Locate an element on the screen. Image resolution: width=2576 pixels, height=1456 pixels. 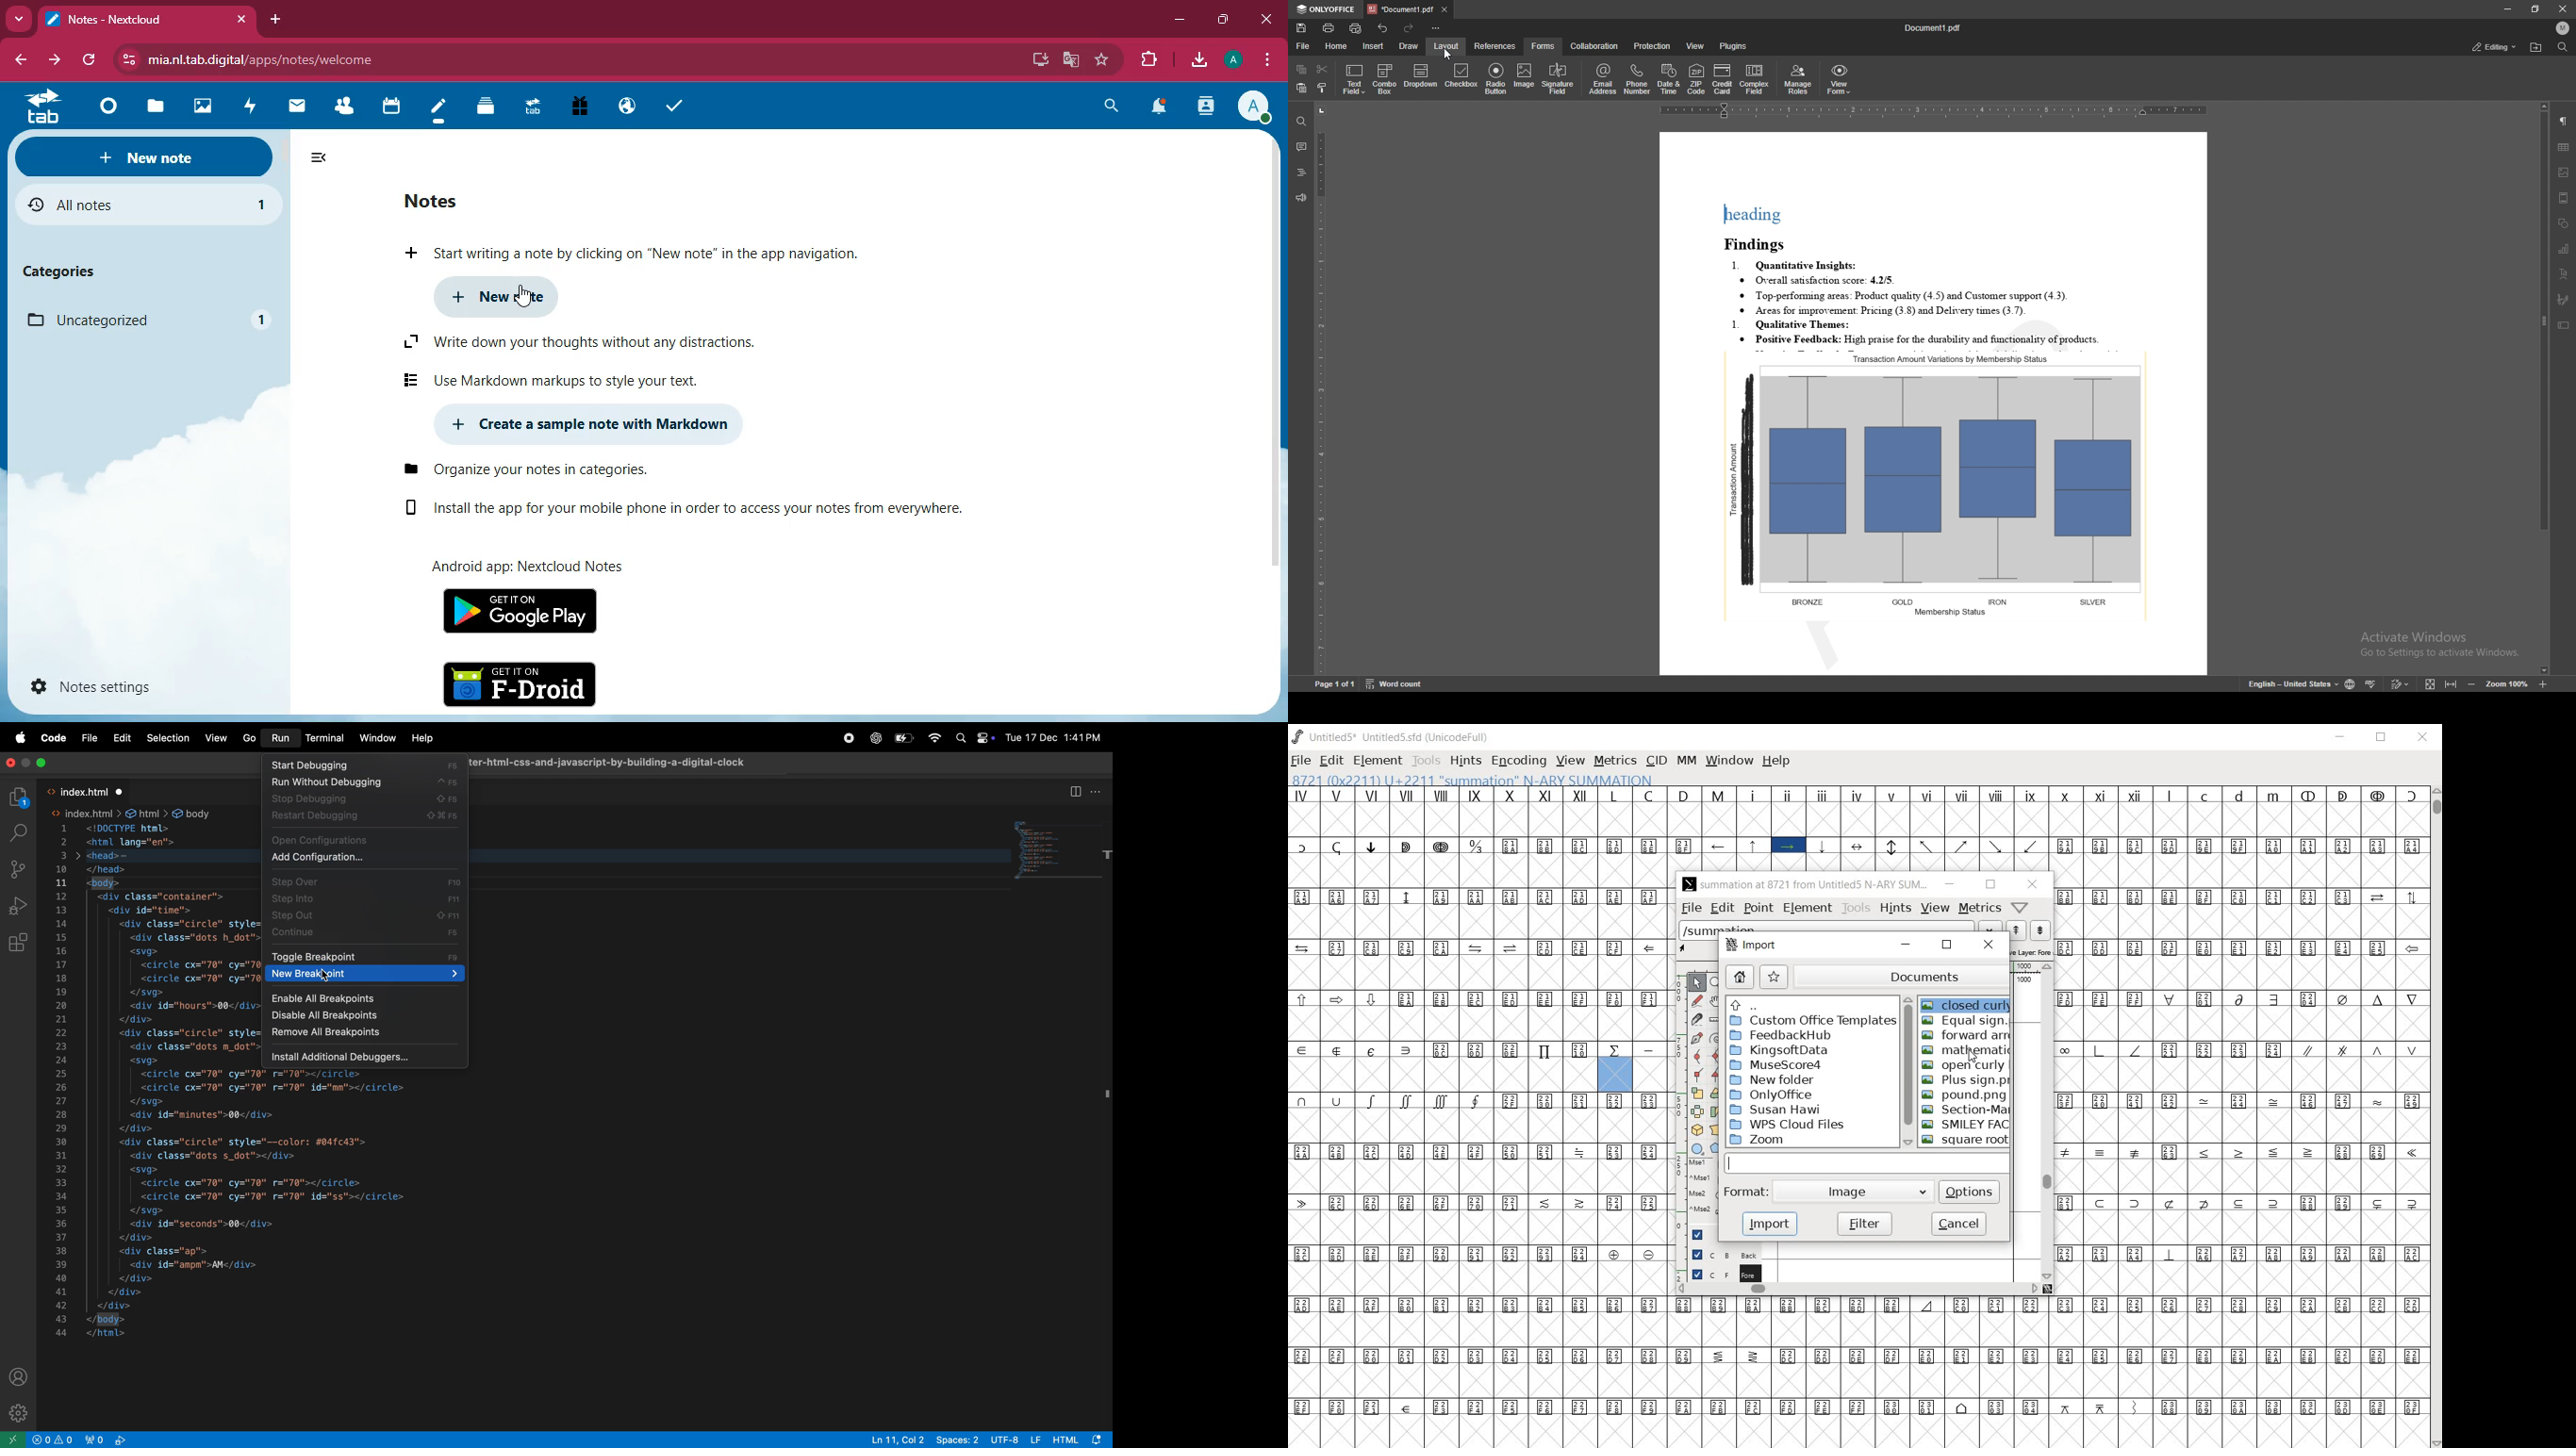
MATHEMATIC is located at coordinates (1966, 1049).